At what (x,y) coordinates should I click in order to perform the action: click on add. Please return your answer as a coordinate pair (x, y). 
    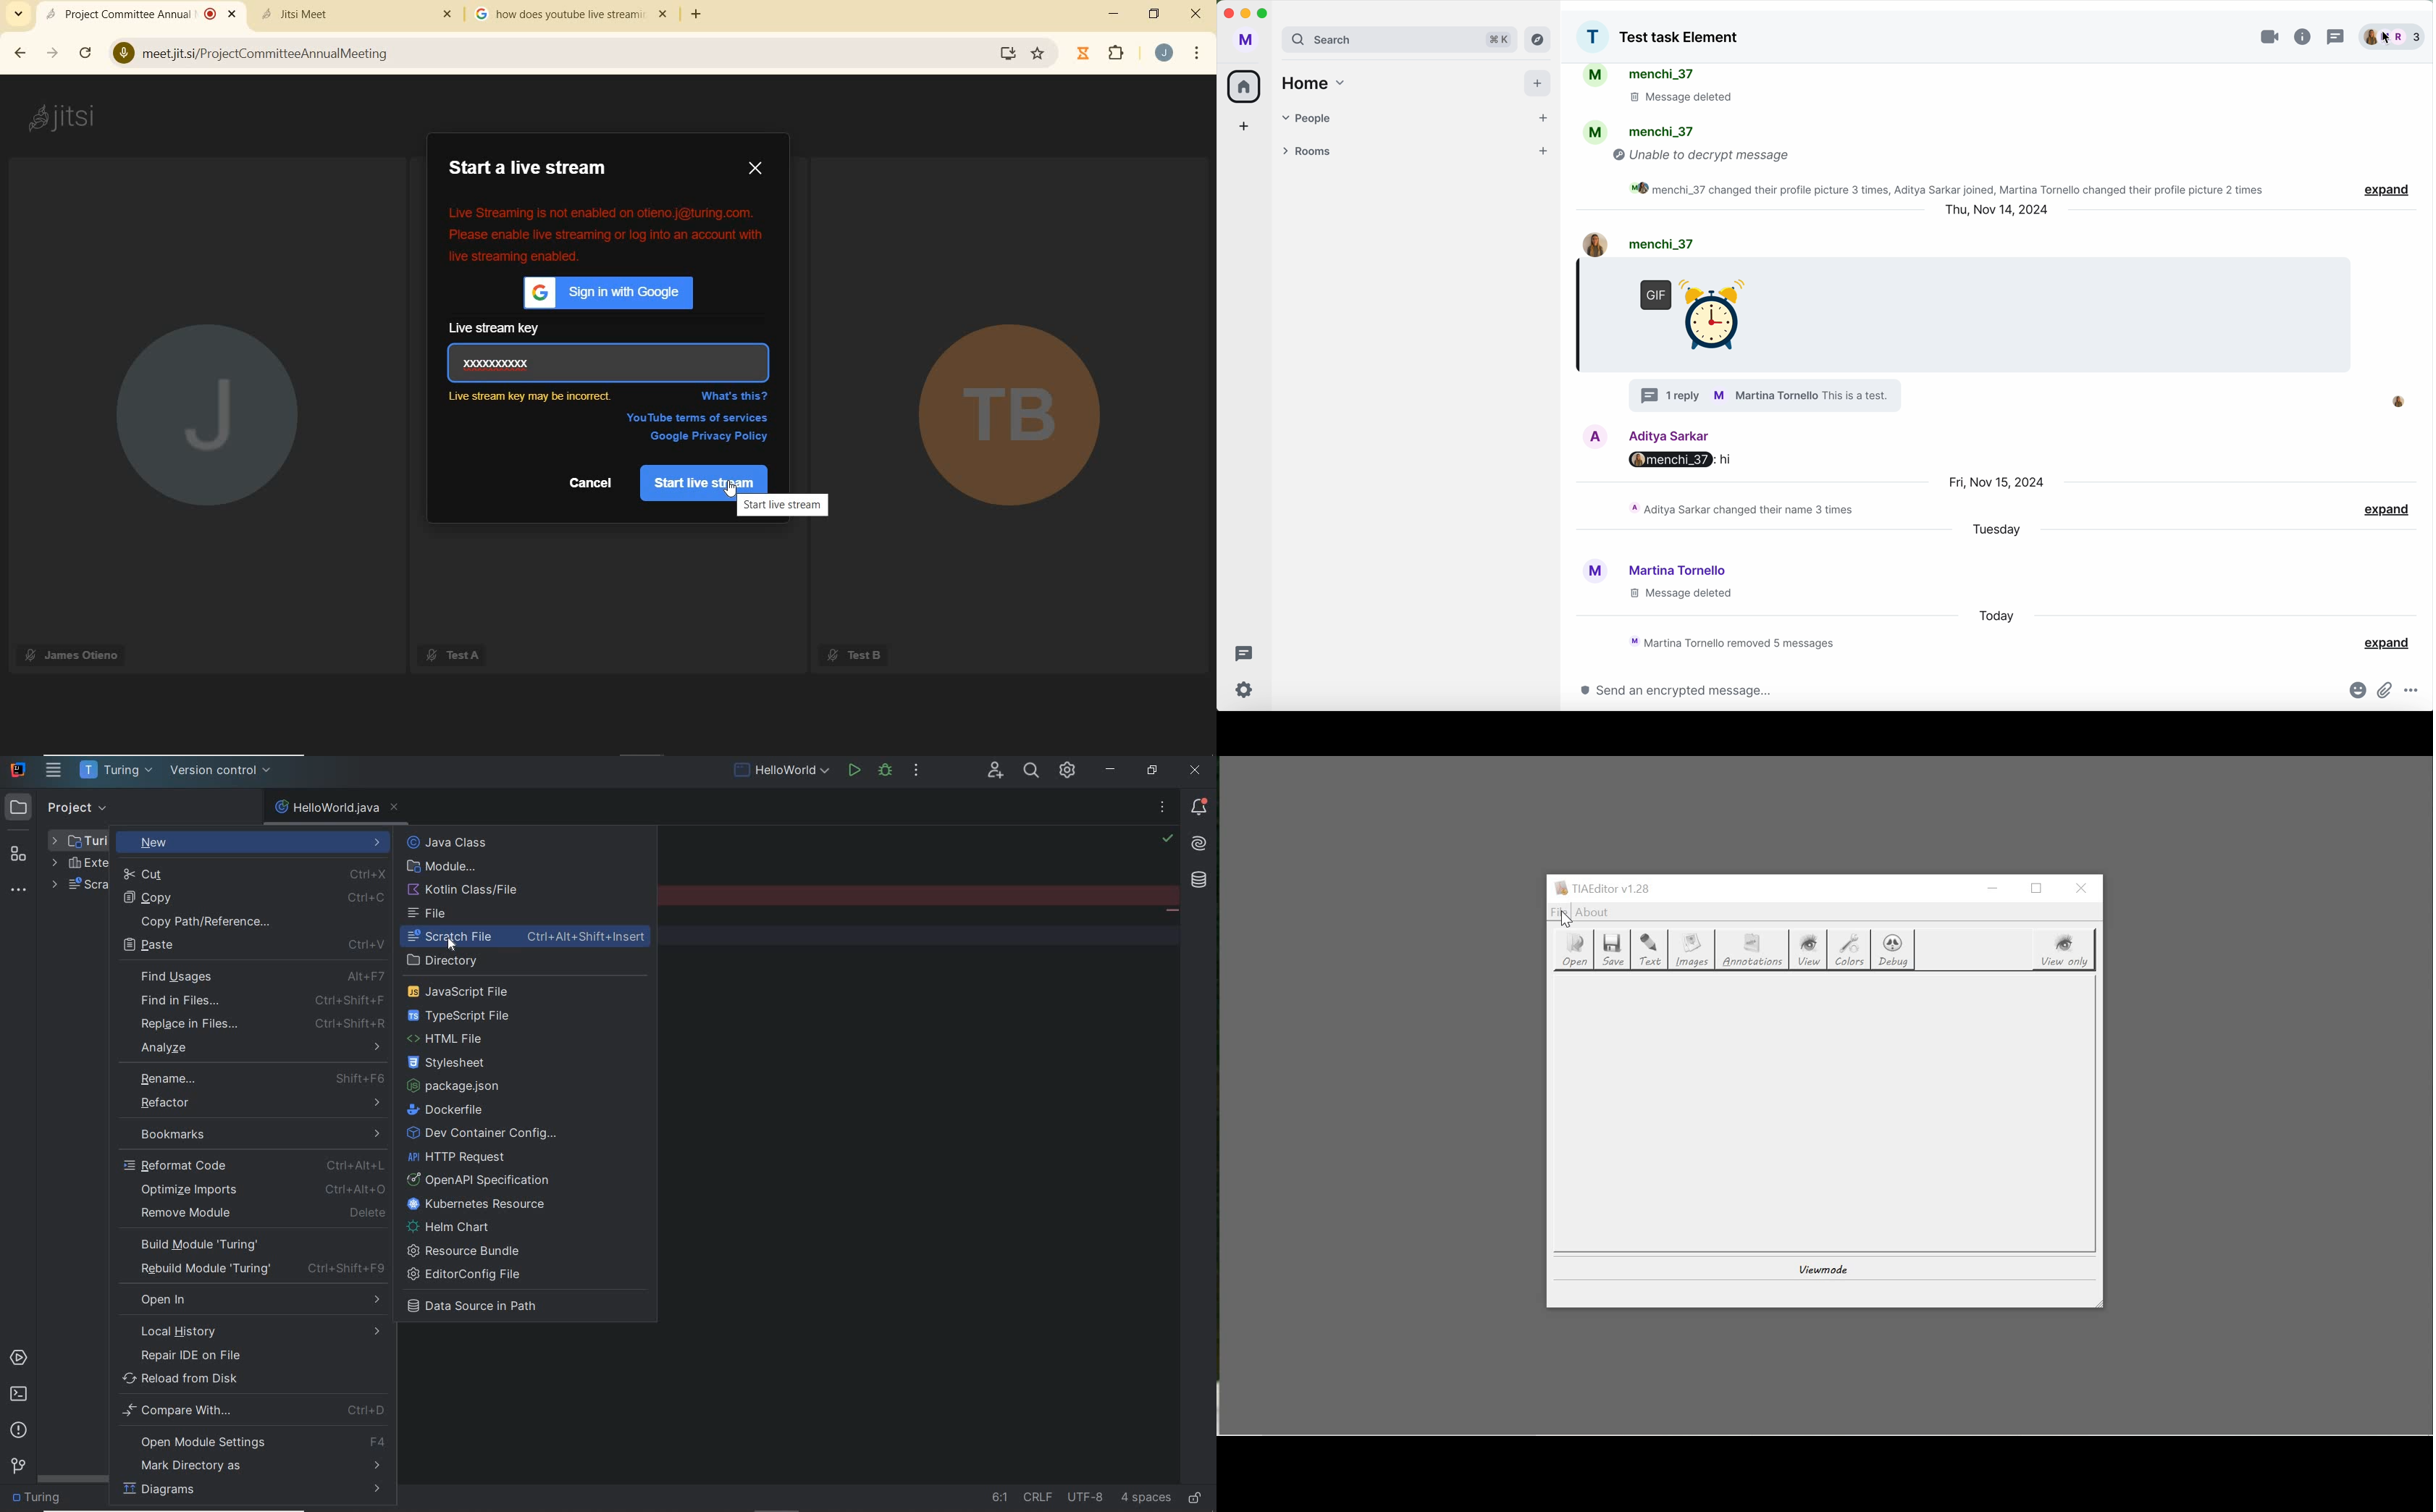
    Looking at the image, I should click on (1537, 84).